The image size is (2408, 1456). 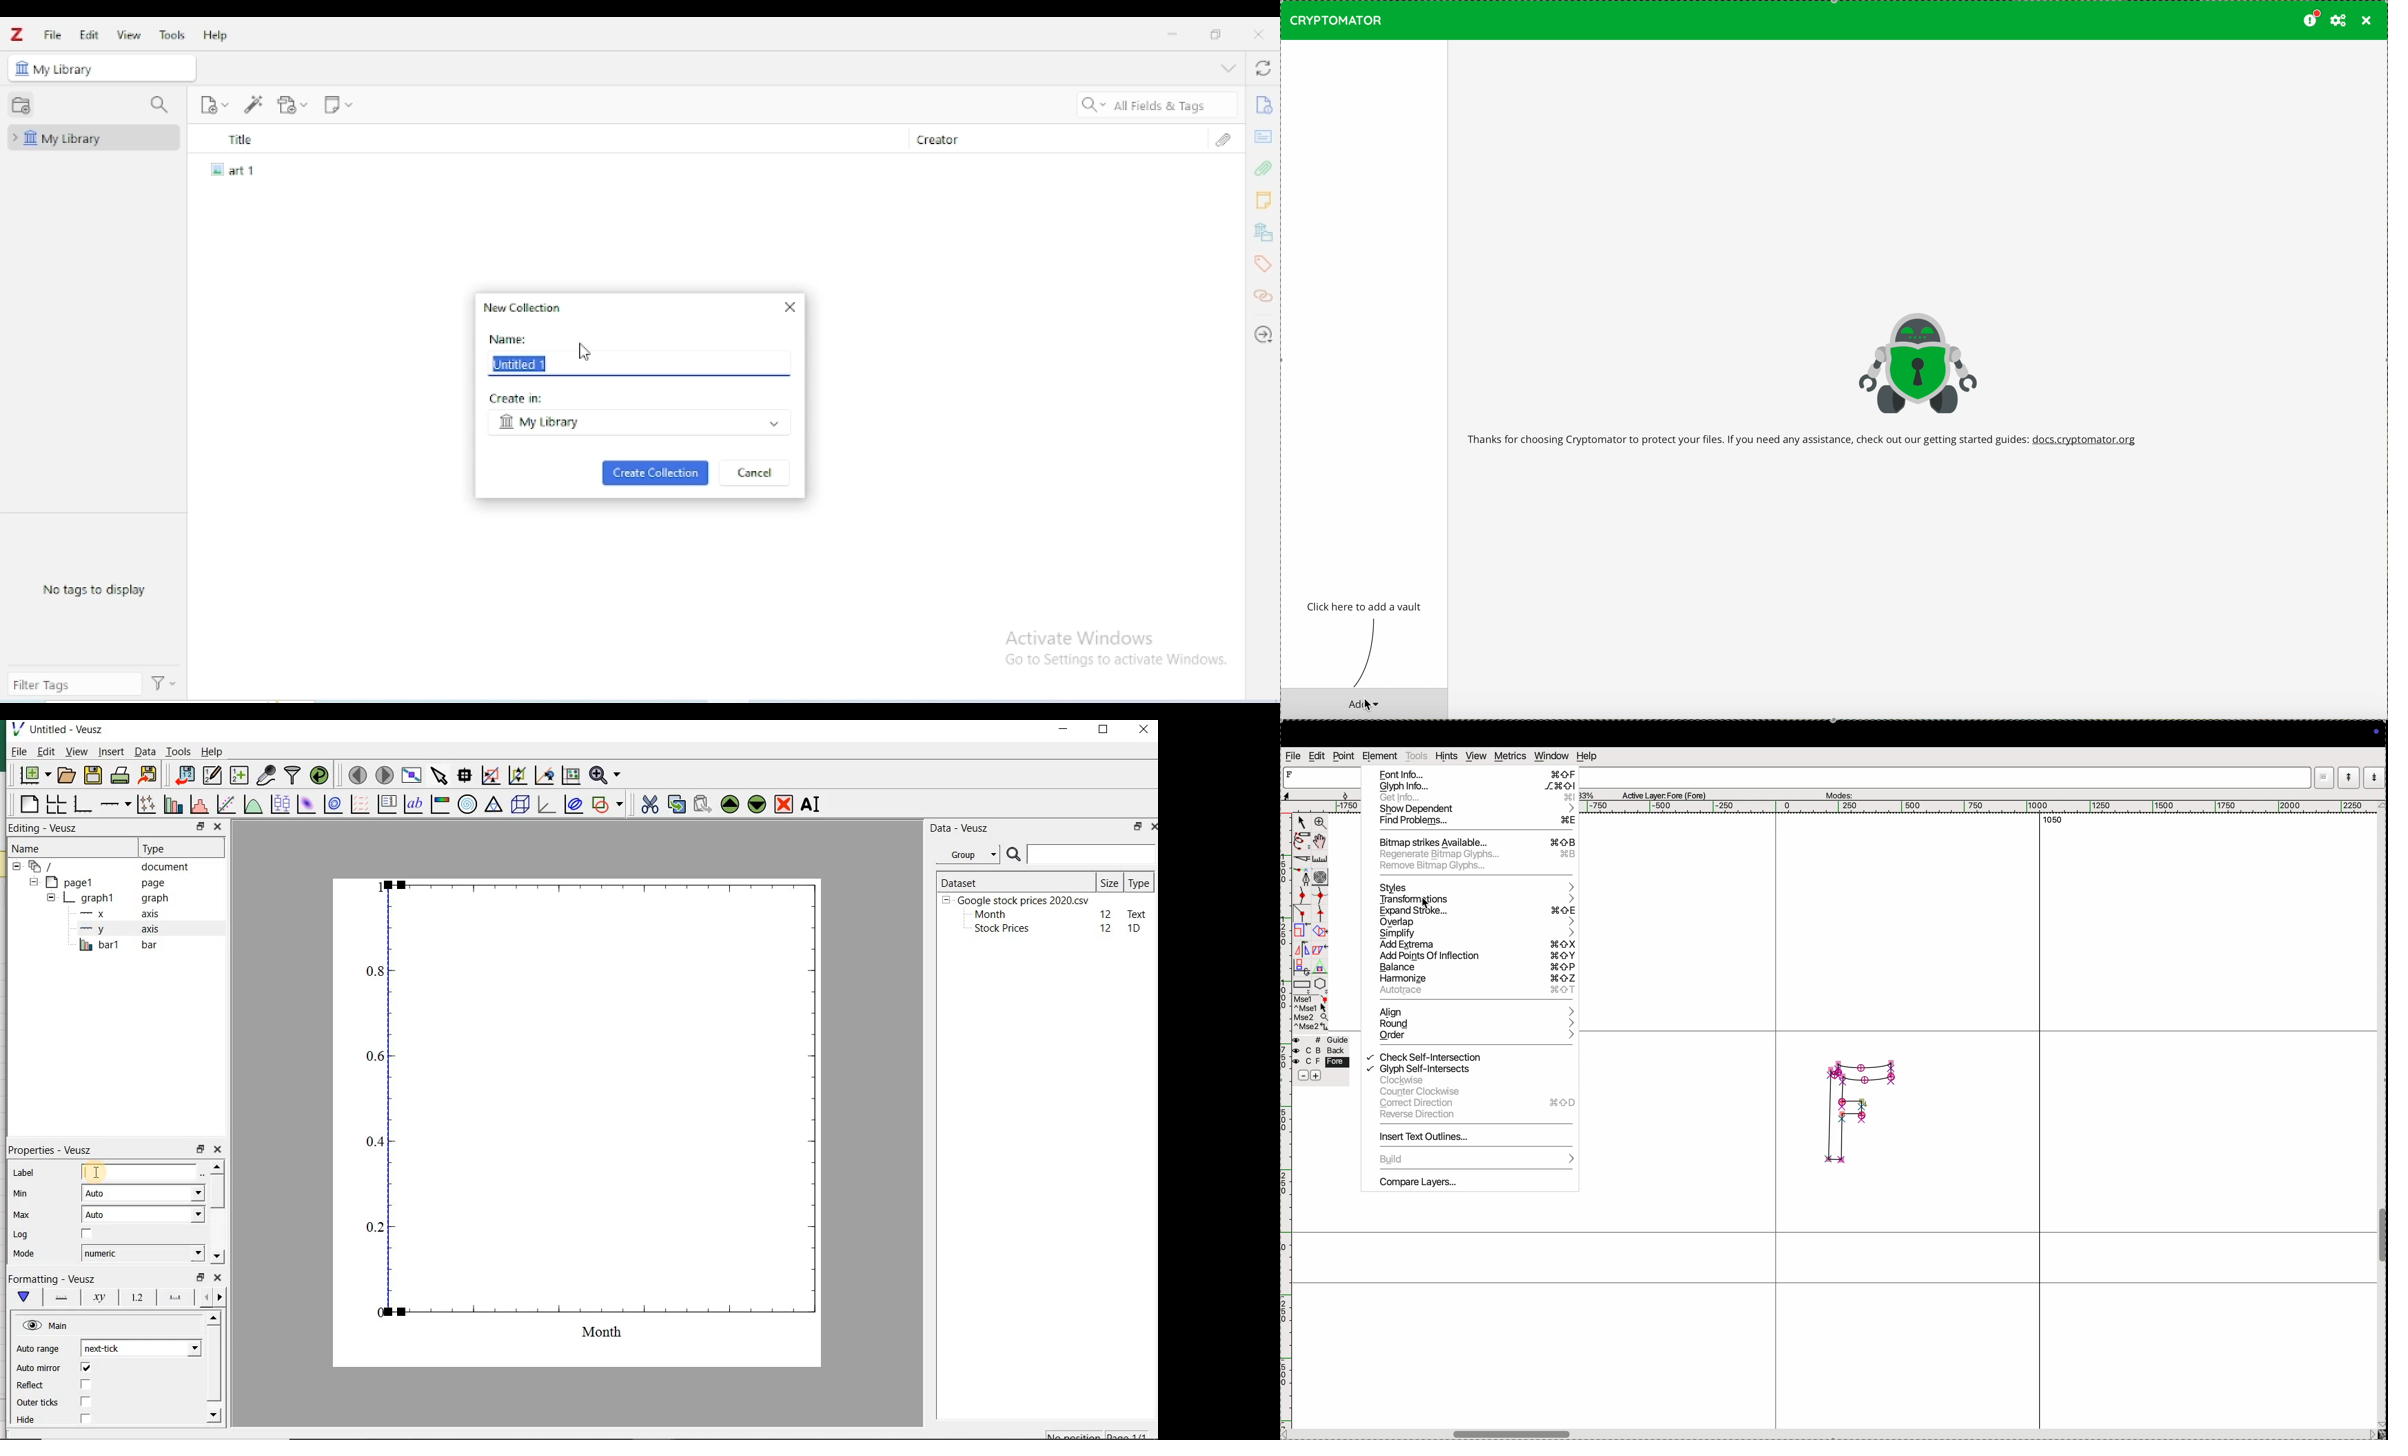 I want to click on new item, so click(x=214, y=104).